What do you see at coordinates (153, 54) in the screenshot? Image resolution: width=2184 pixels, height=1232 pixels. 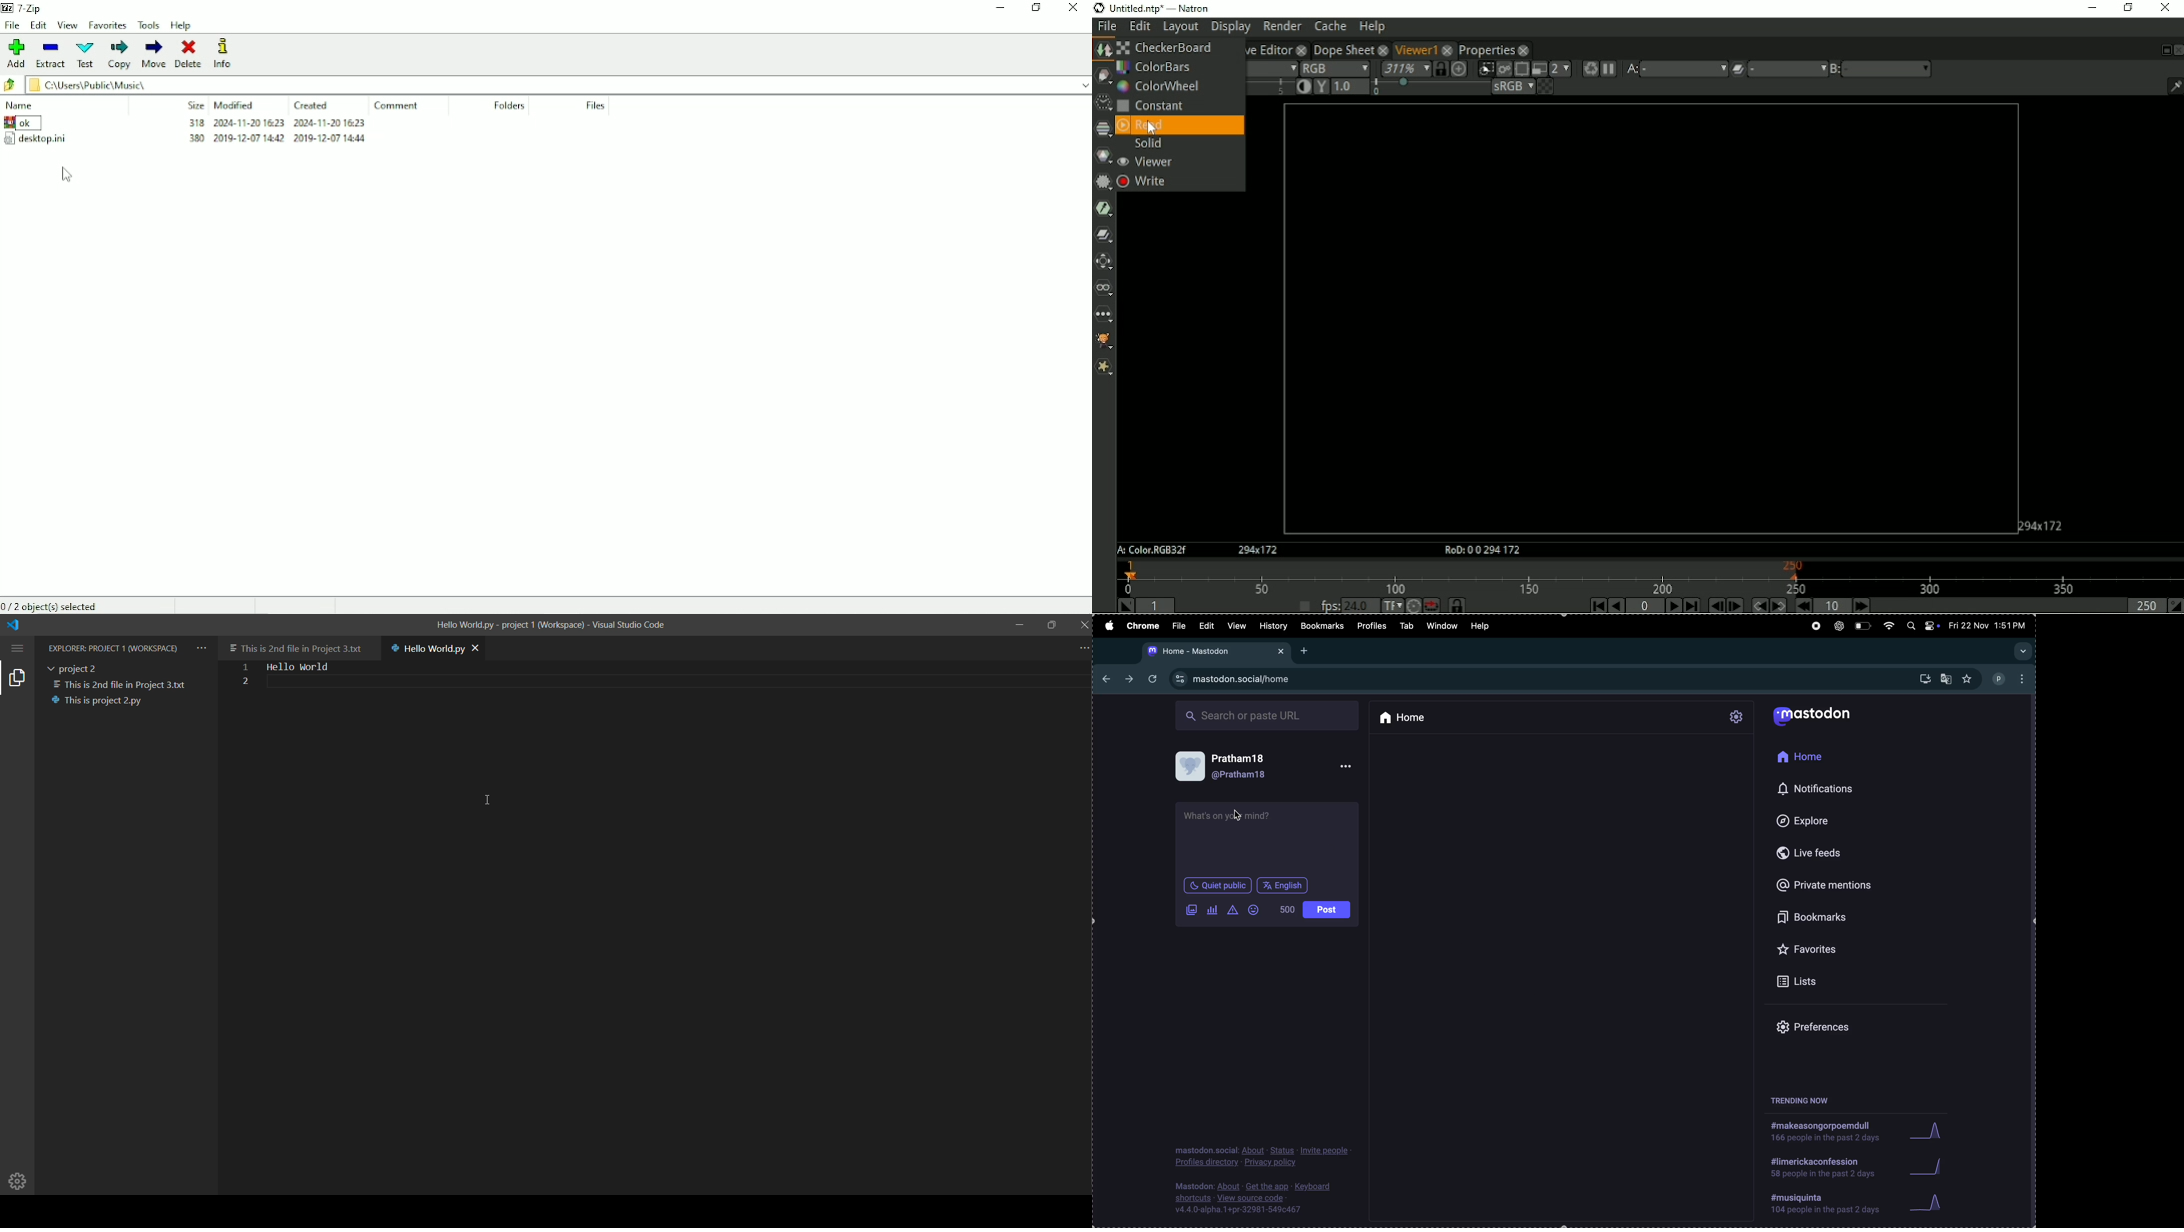 I see `Move` at bounding box center [153, 54].